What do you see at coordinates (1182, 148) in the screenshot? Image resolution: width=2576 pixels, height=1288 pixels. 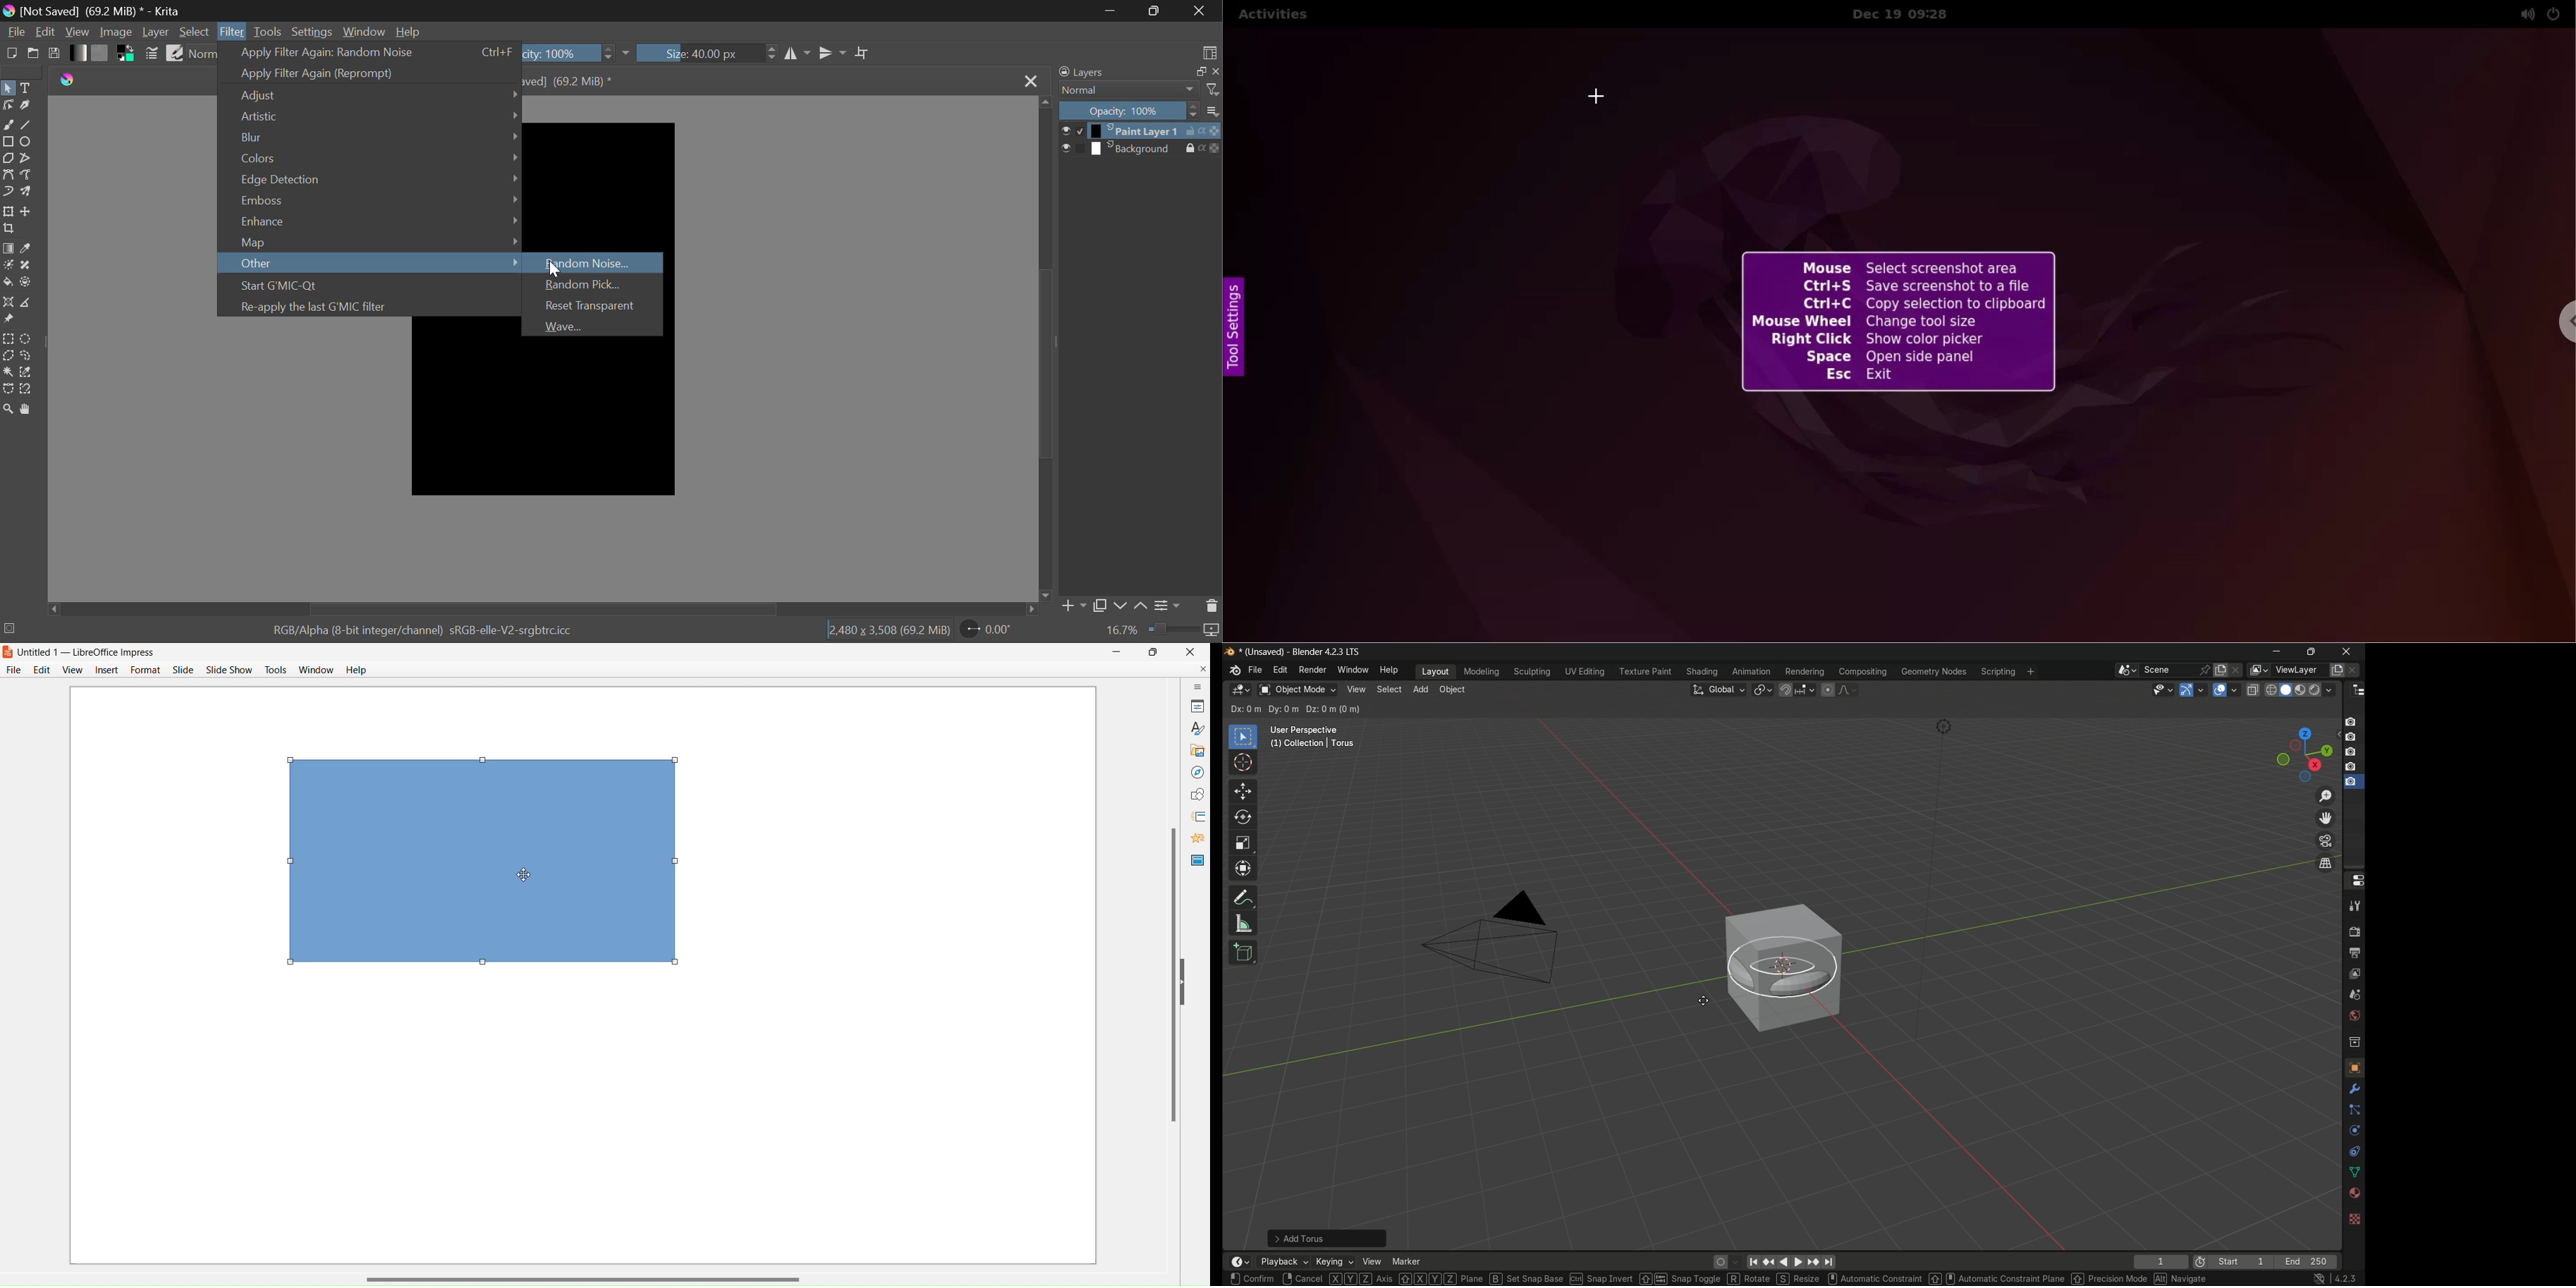 I see `lock` at bounding box center [1182, 148].